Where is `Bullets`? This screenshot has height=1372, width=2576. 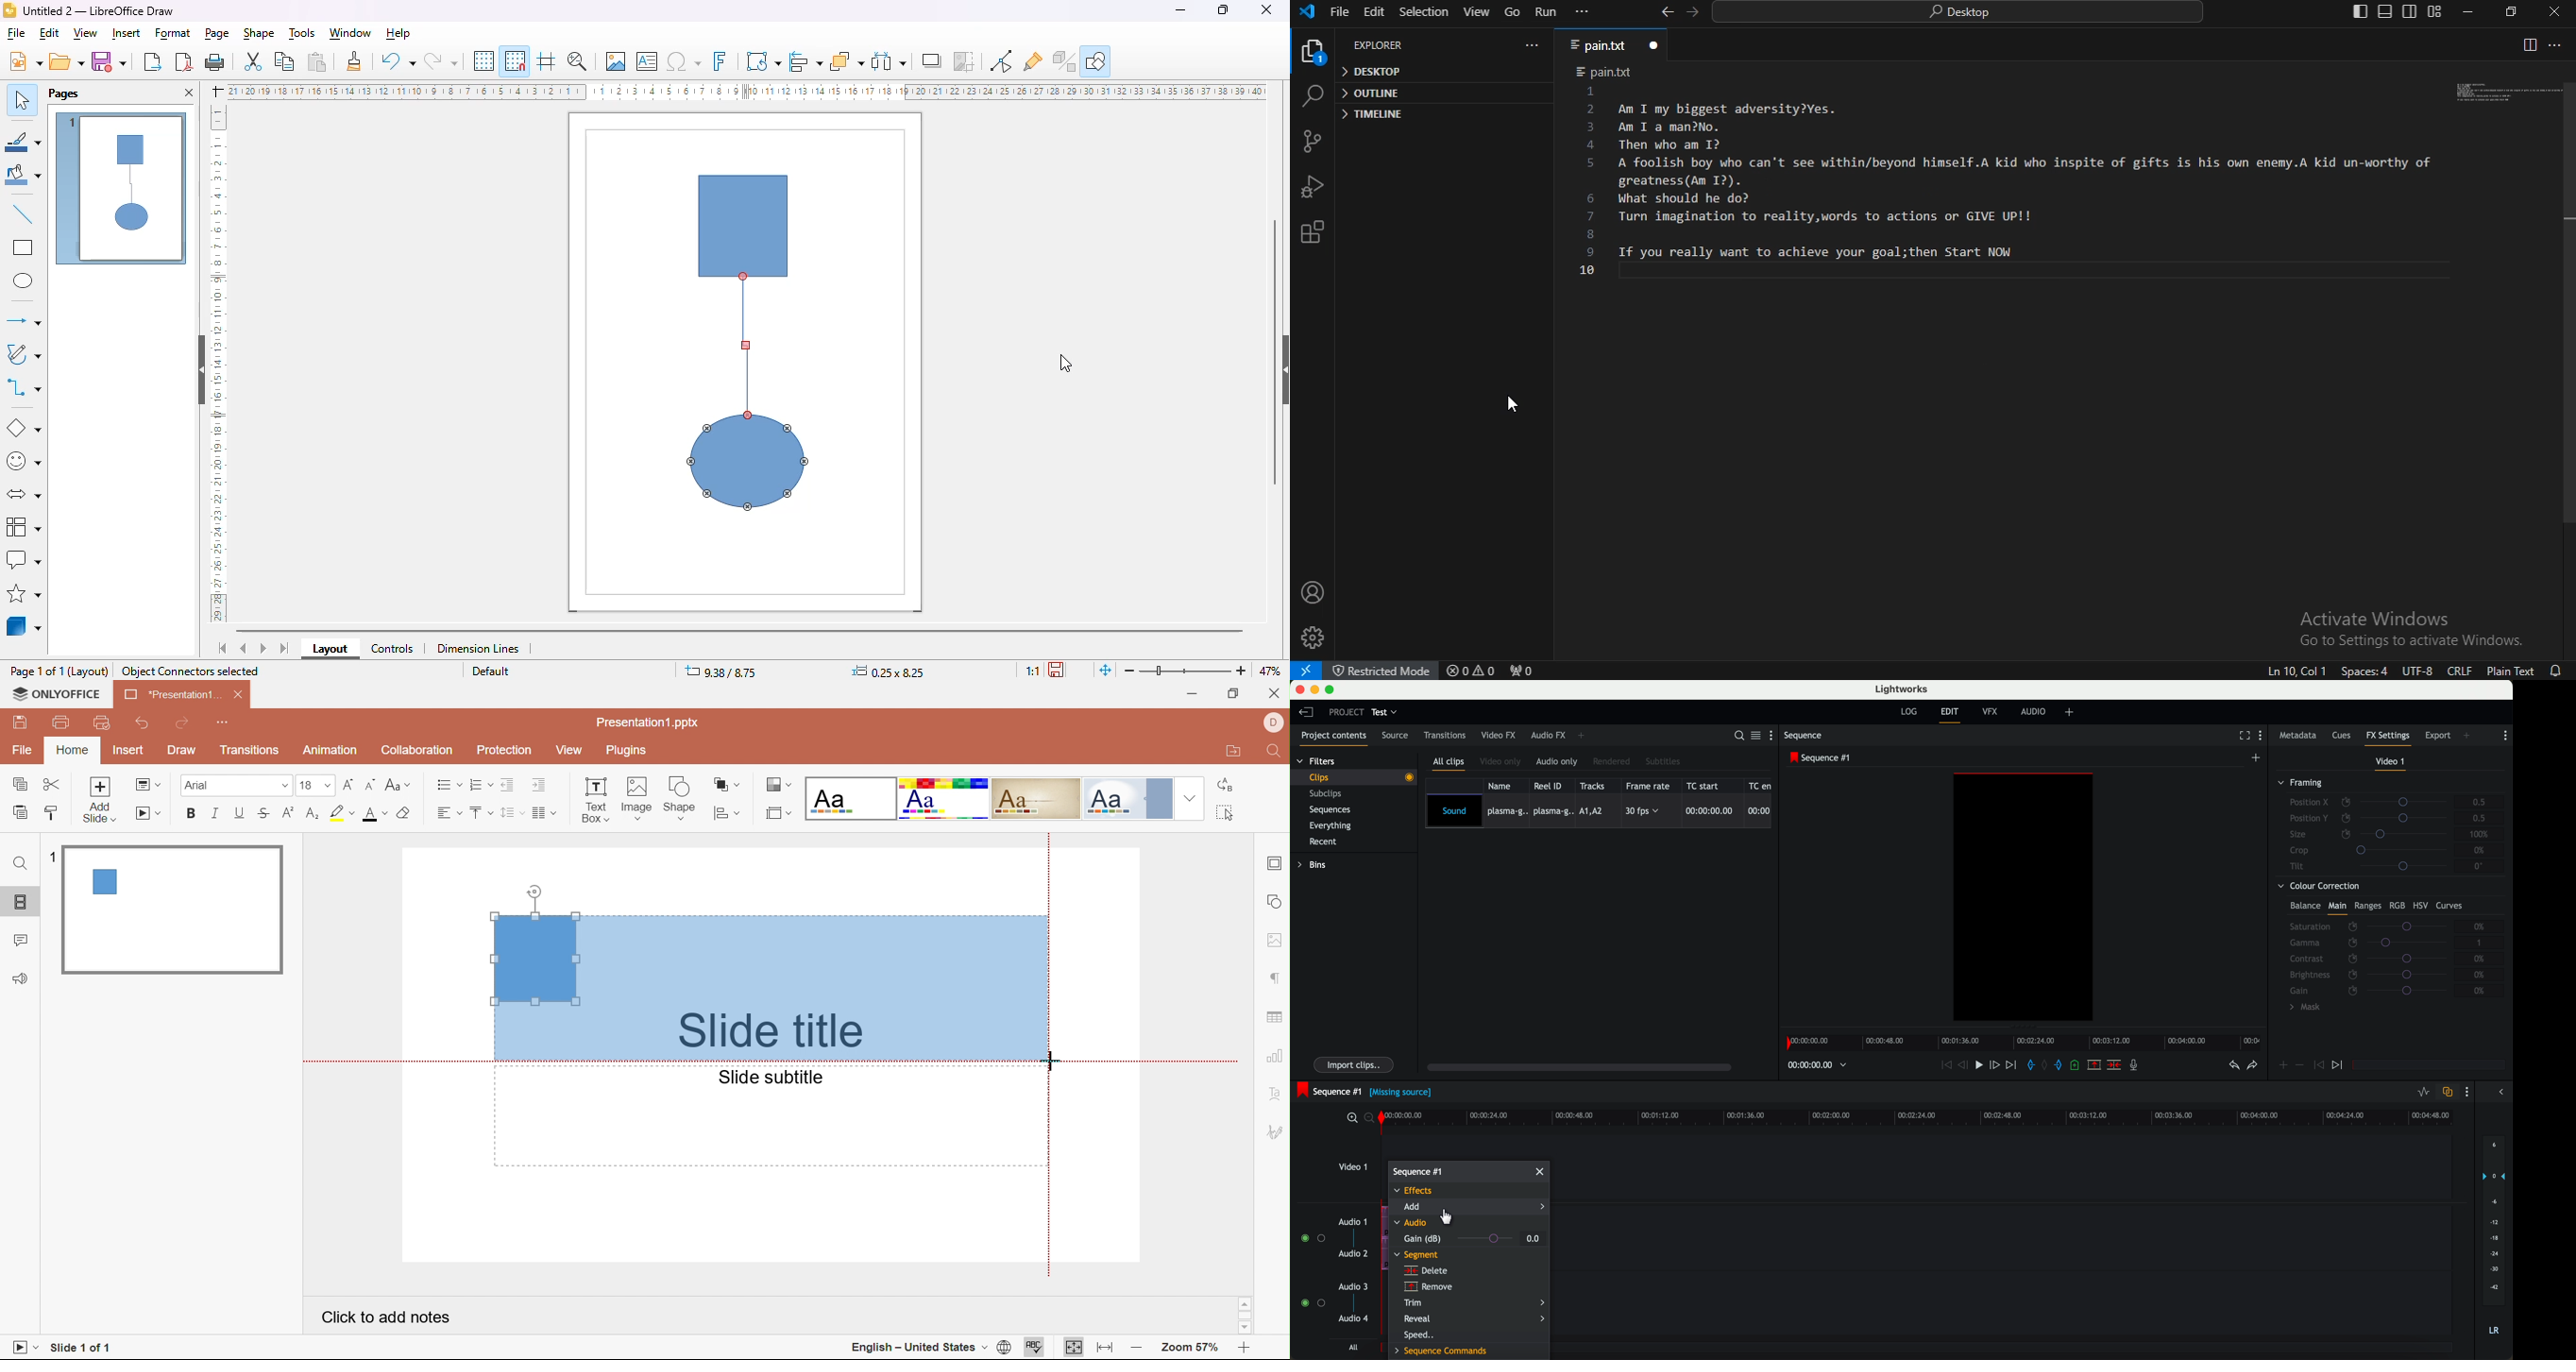 Bullets is located at coordinates (449, 785).